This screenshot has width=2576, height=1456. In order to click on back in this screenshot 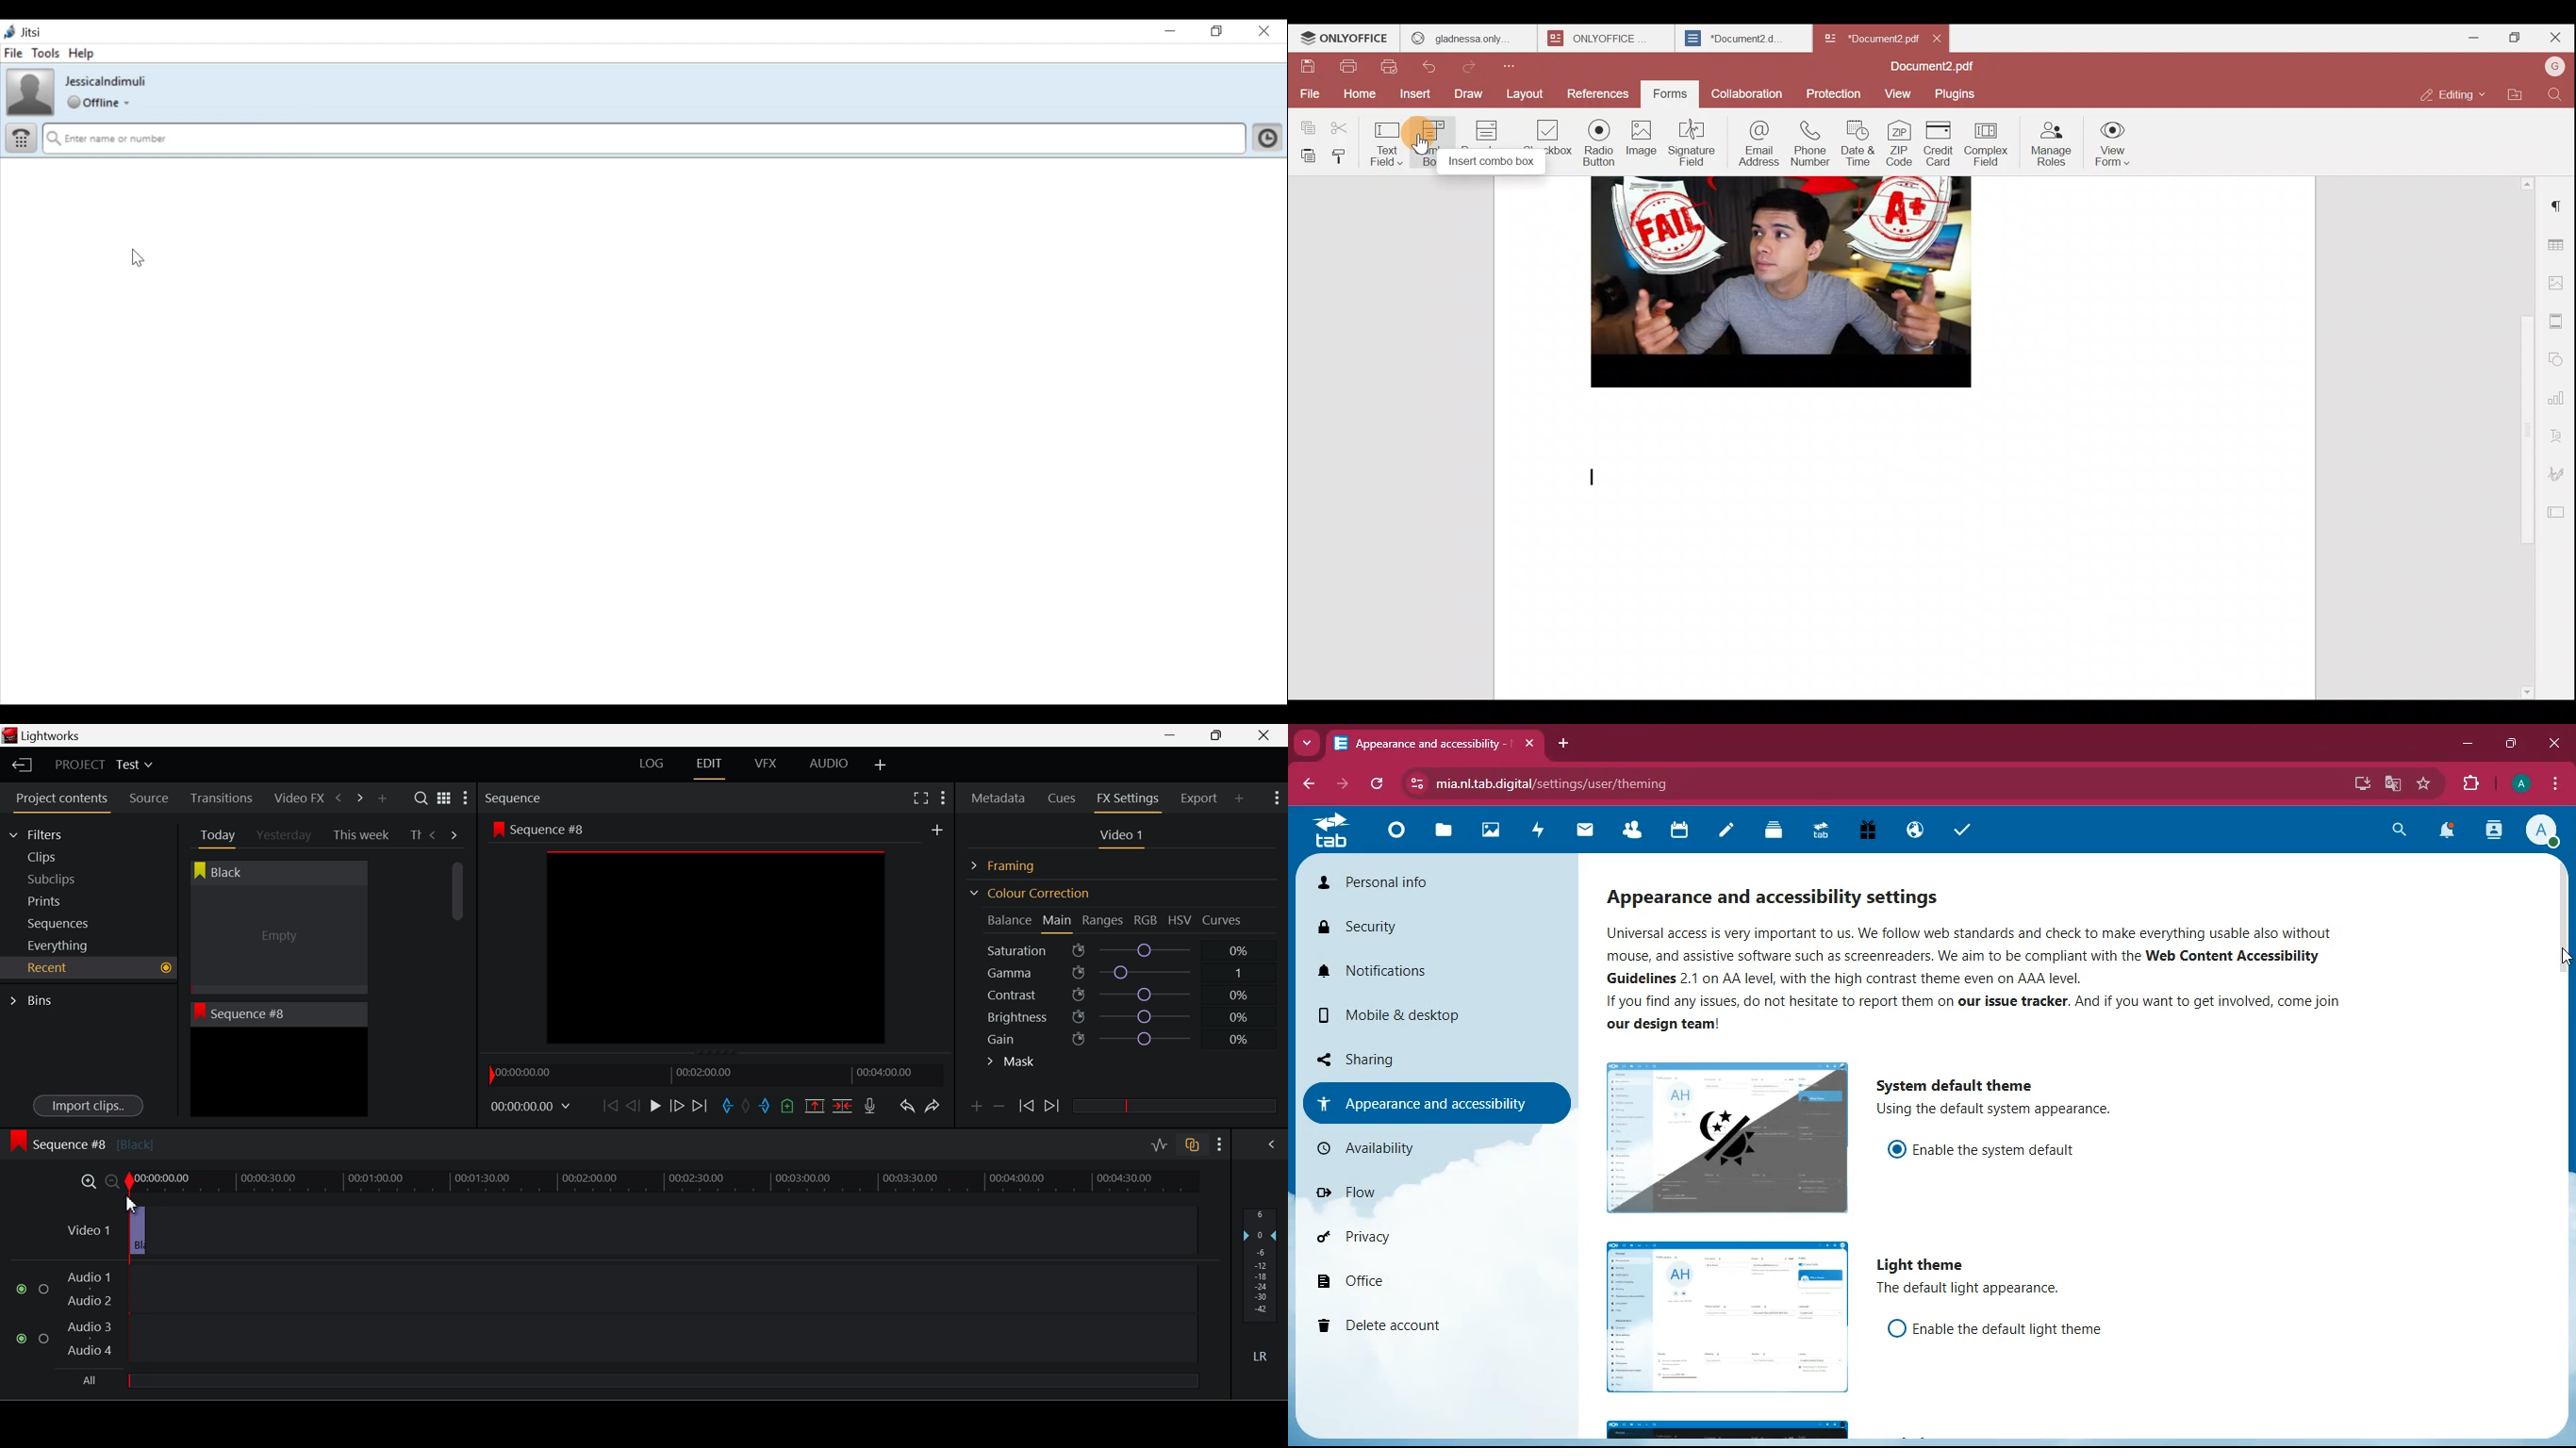, I will do `click(1313, 783)`.